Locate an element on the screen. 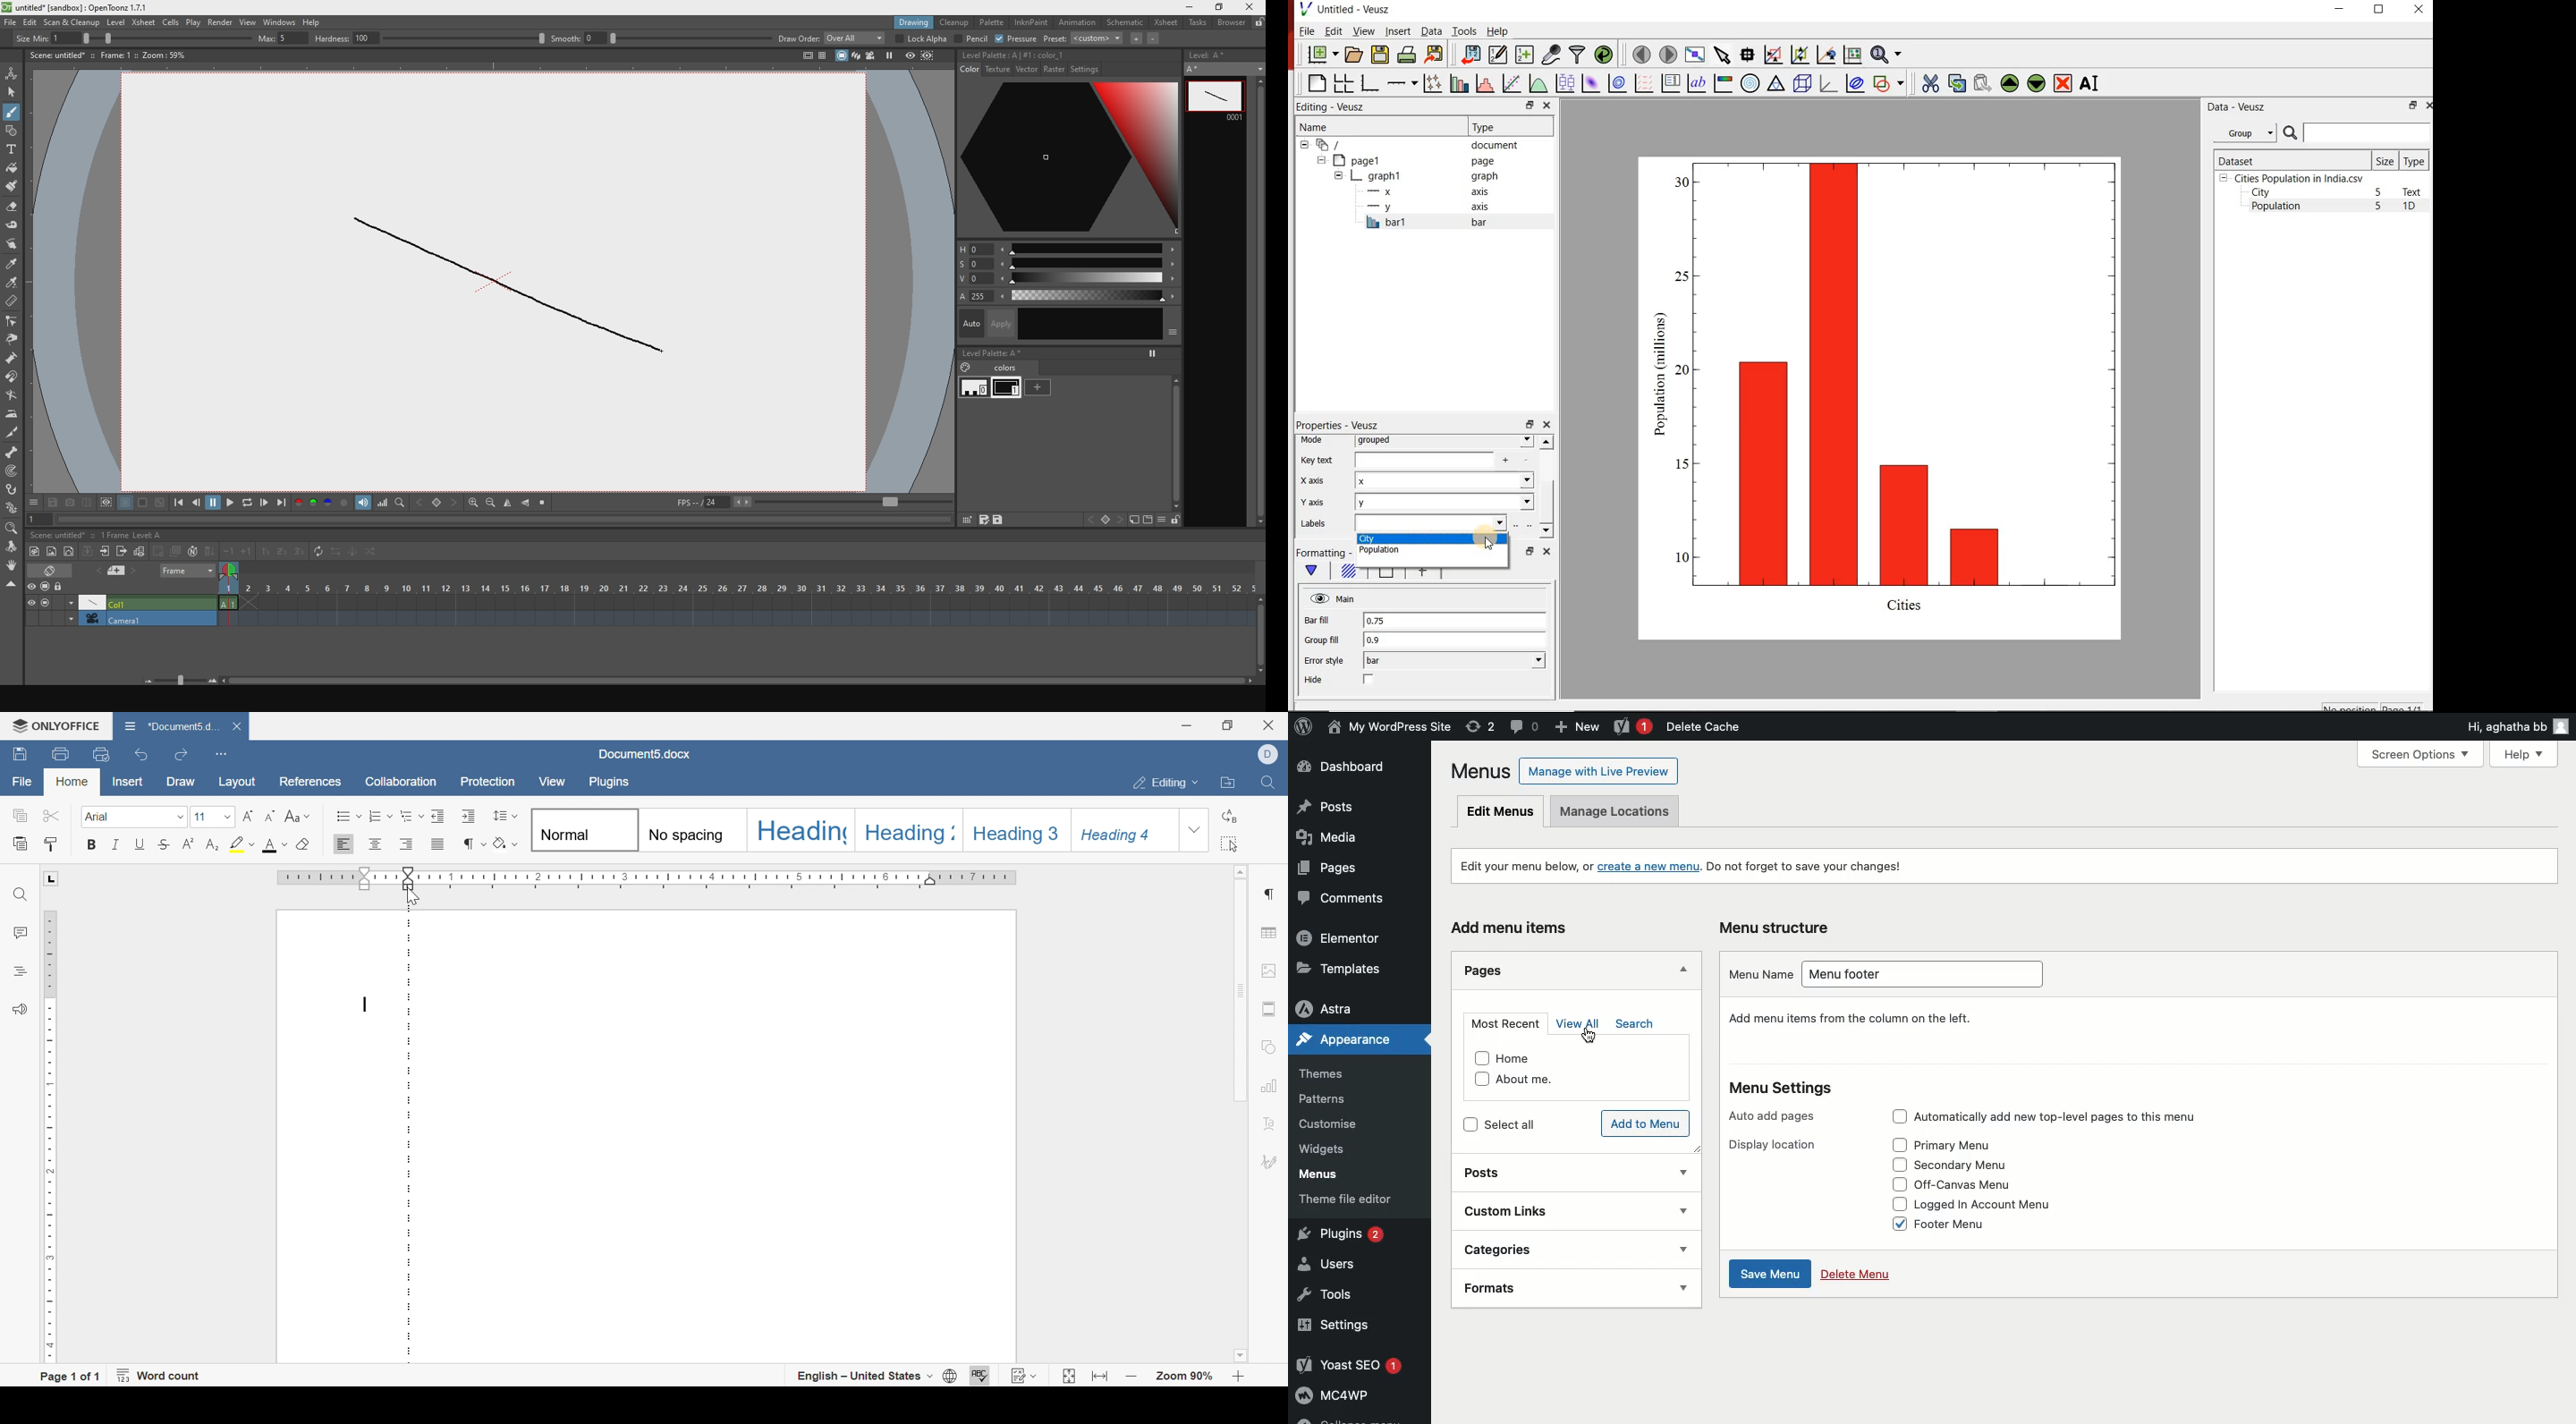 Image resolution: width=2576 pixels, height=1428 pixels. View is located at coordinates (1361, 30).